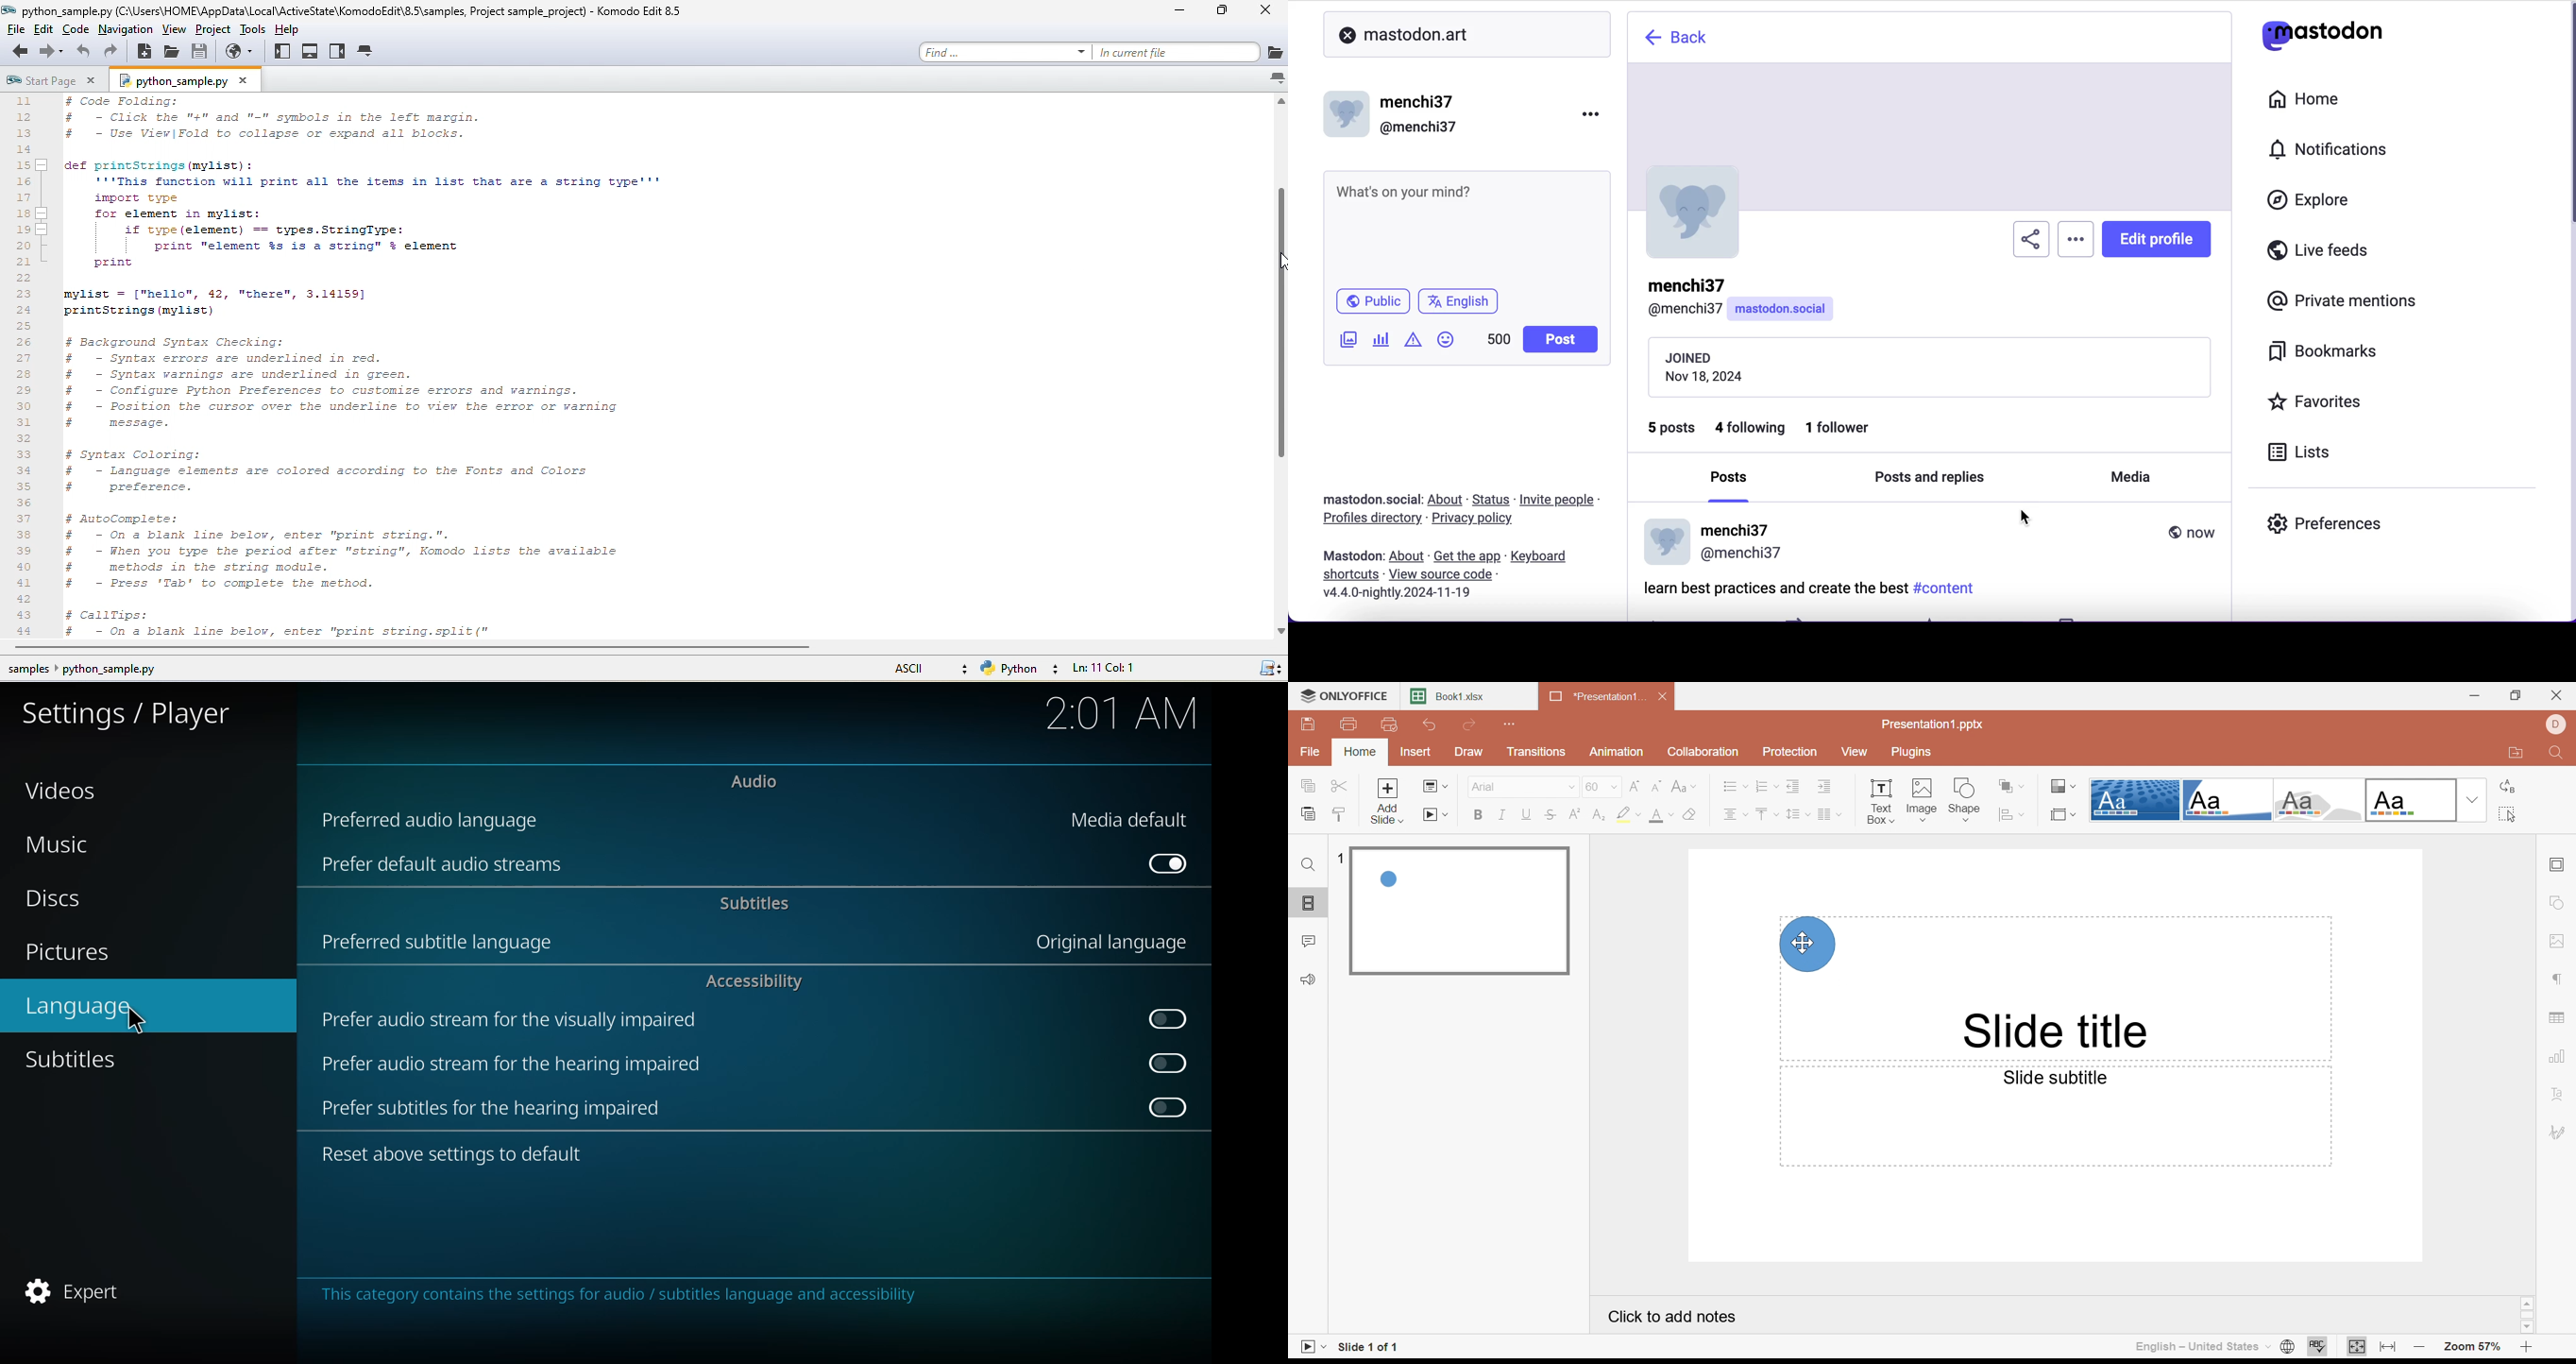 The width and height of the screenshot is (2576, 1372). Describe the element at coordinates (619, 1295) in the screenshot. I see `info` at that location.